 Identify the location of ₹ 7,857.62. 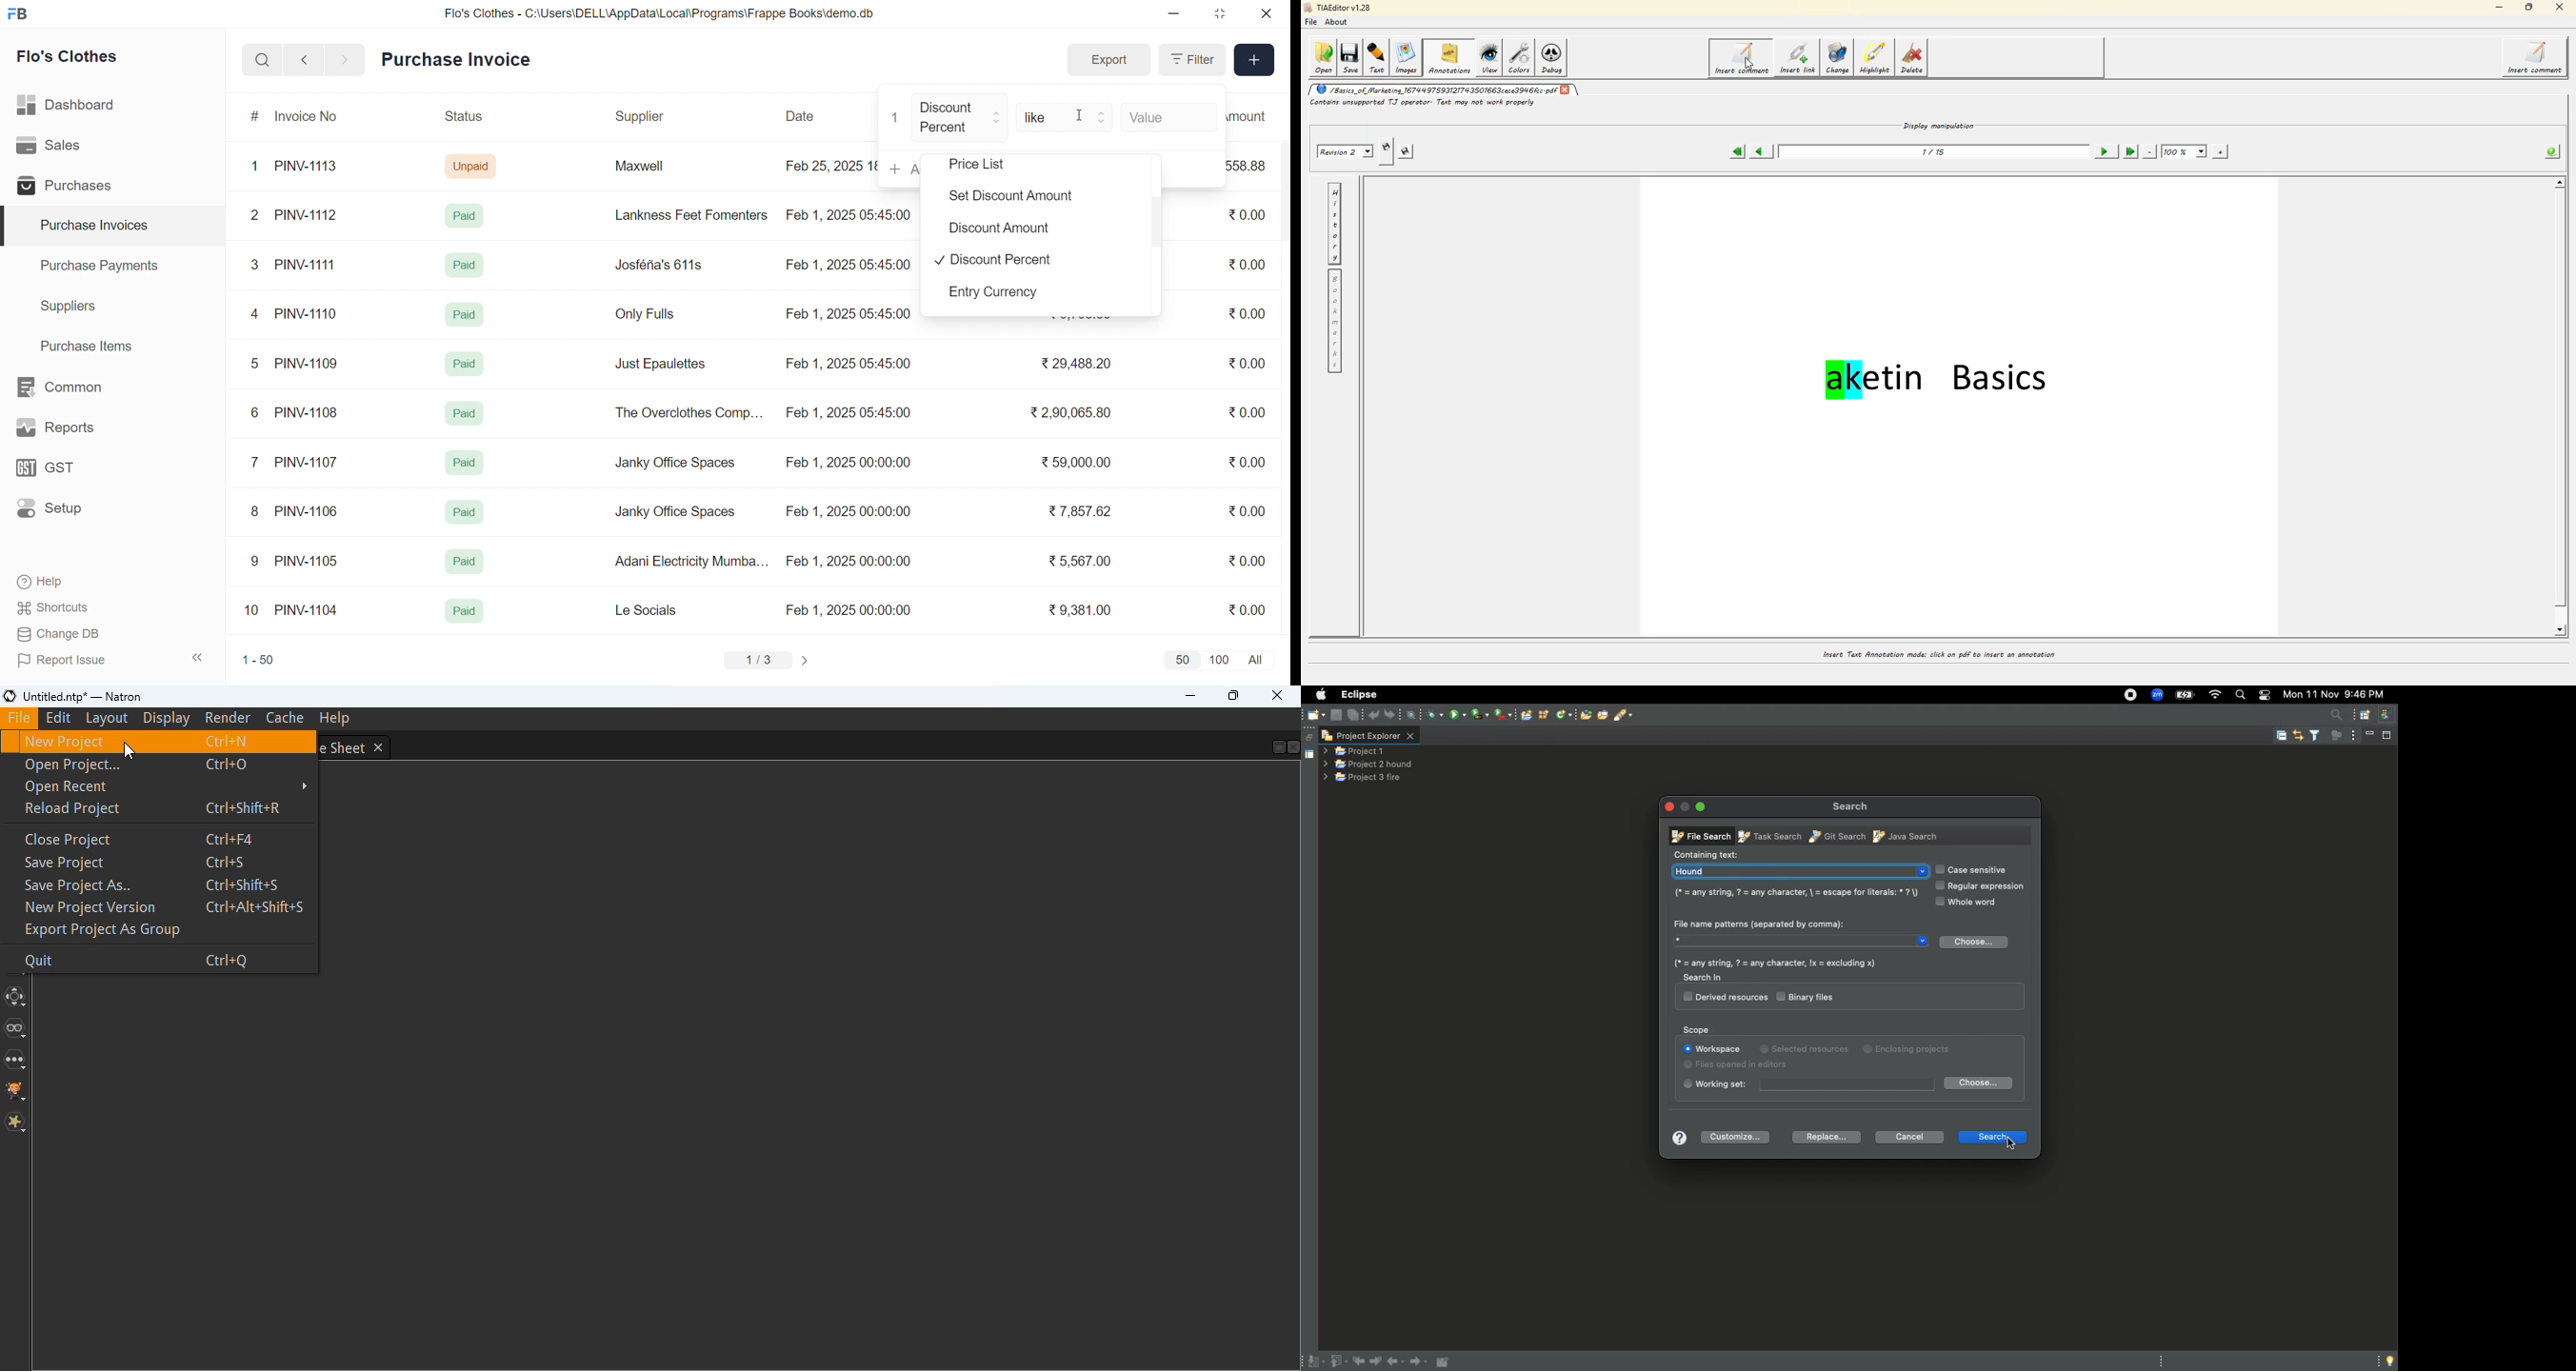
(1082, 511).